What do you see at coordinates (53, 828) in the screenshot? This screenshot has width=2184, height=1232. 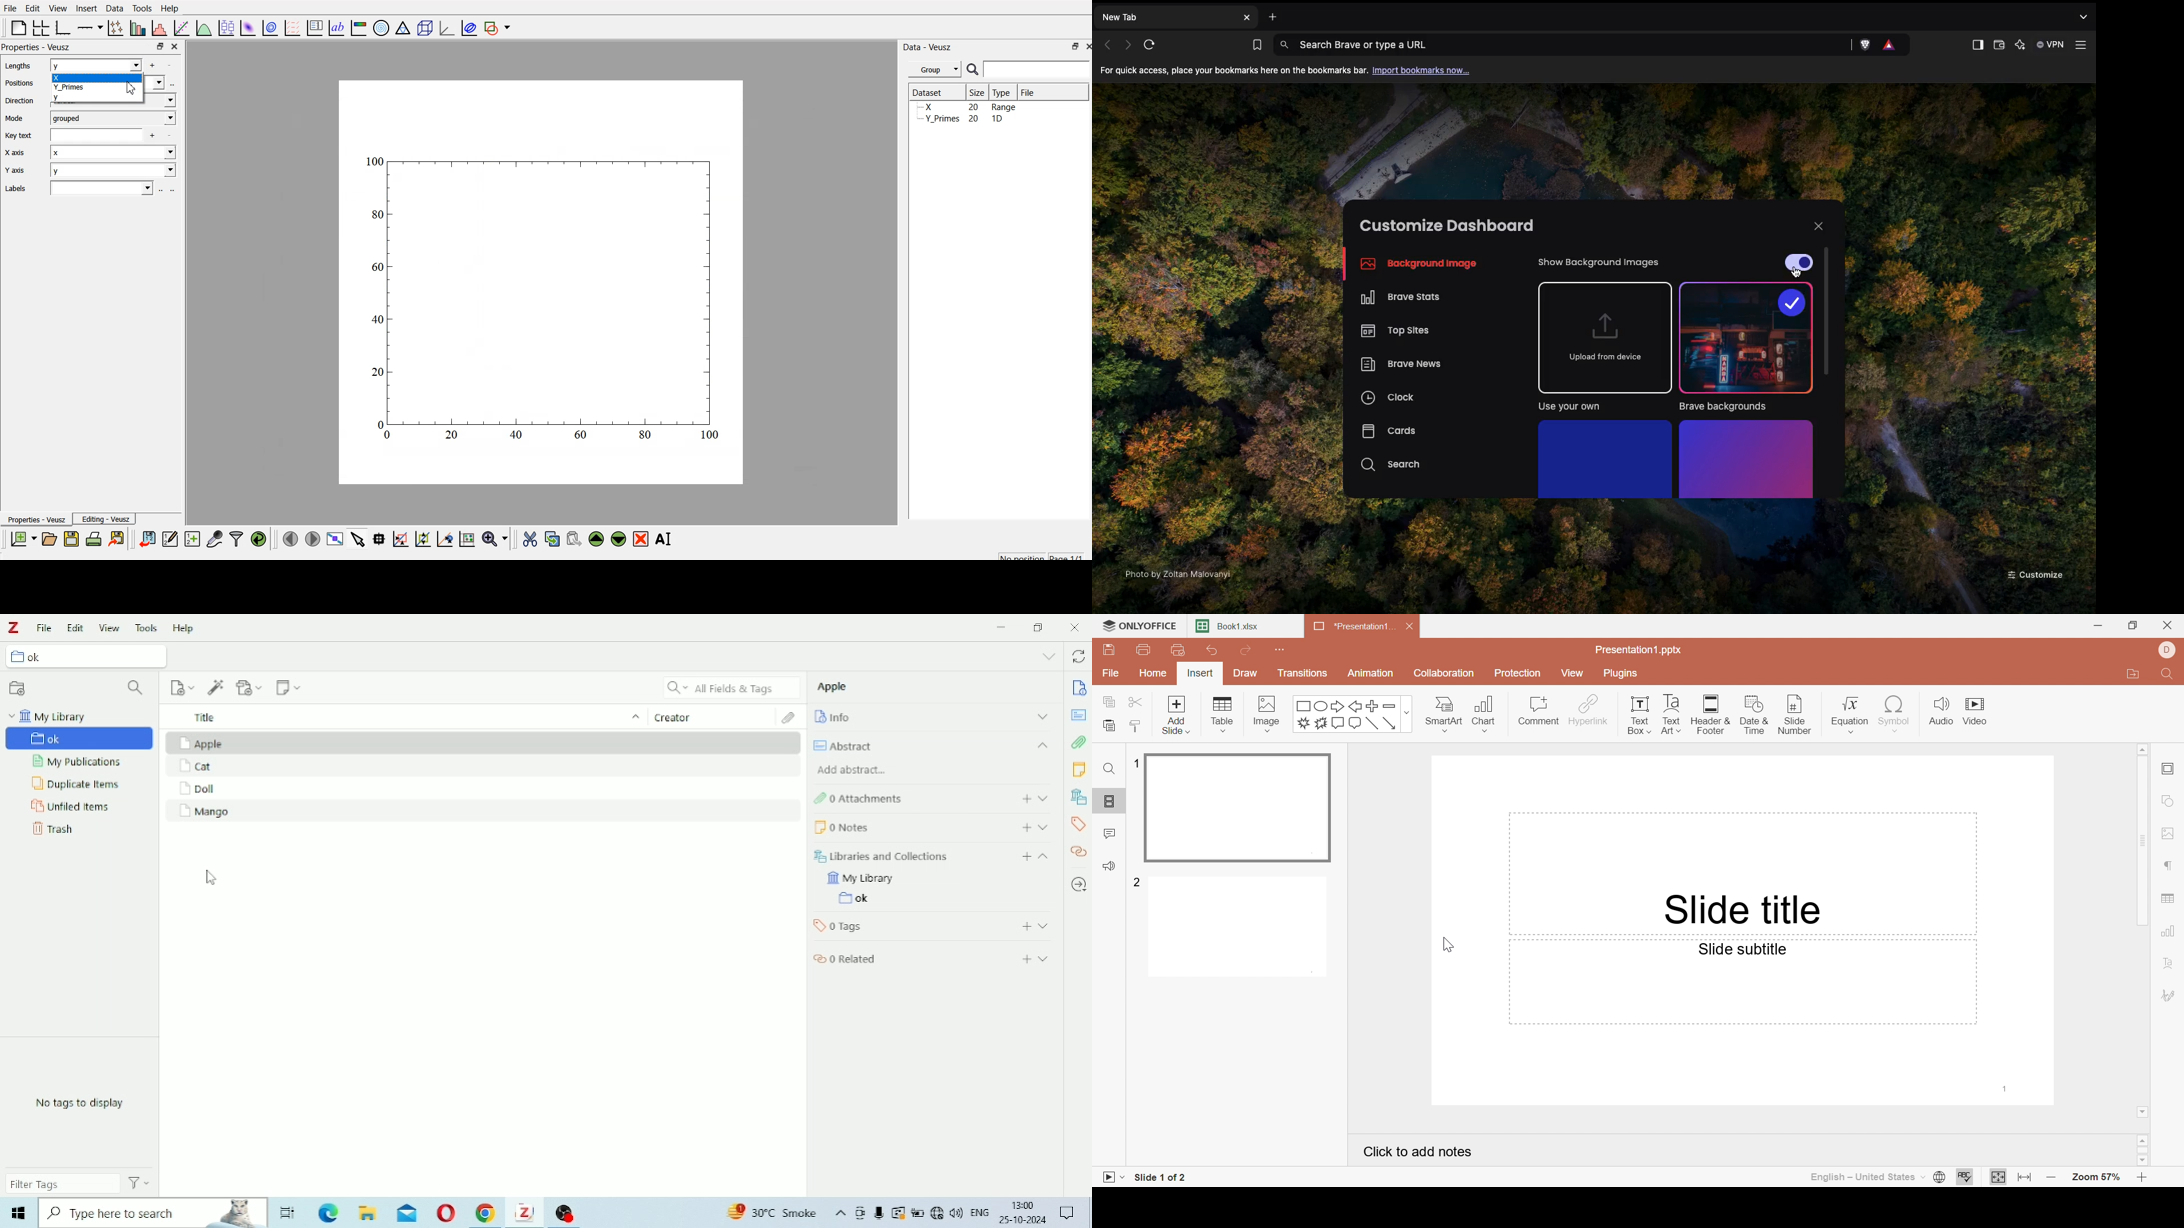 I see `Trash` at bounding box center [53, 828].